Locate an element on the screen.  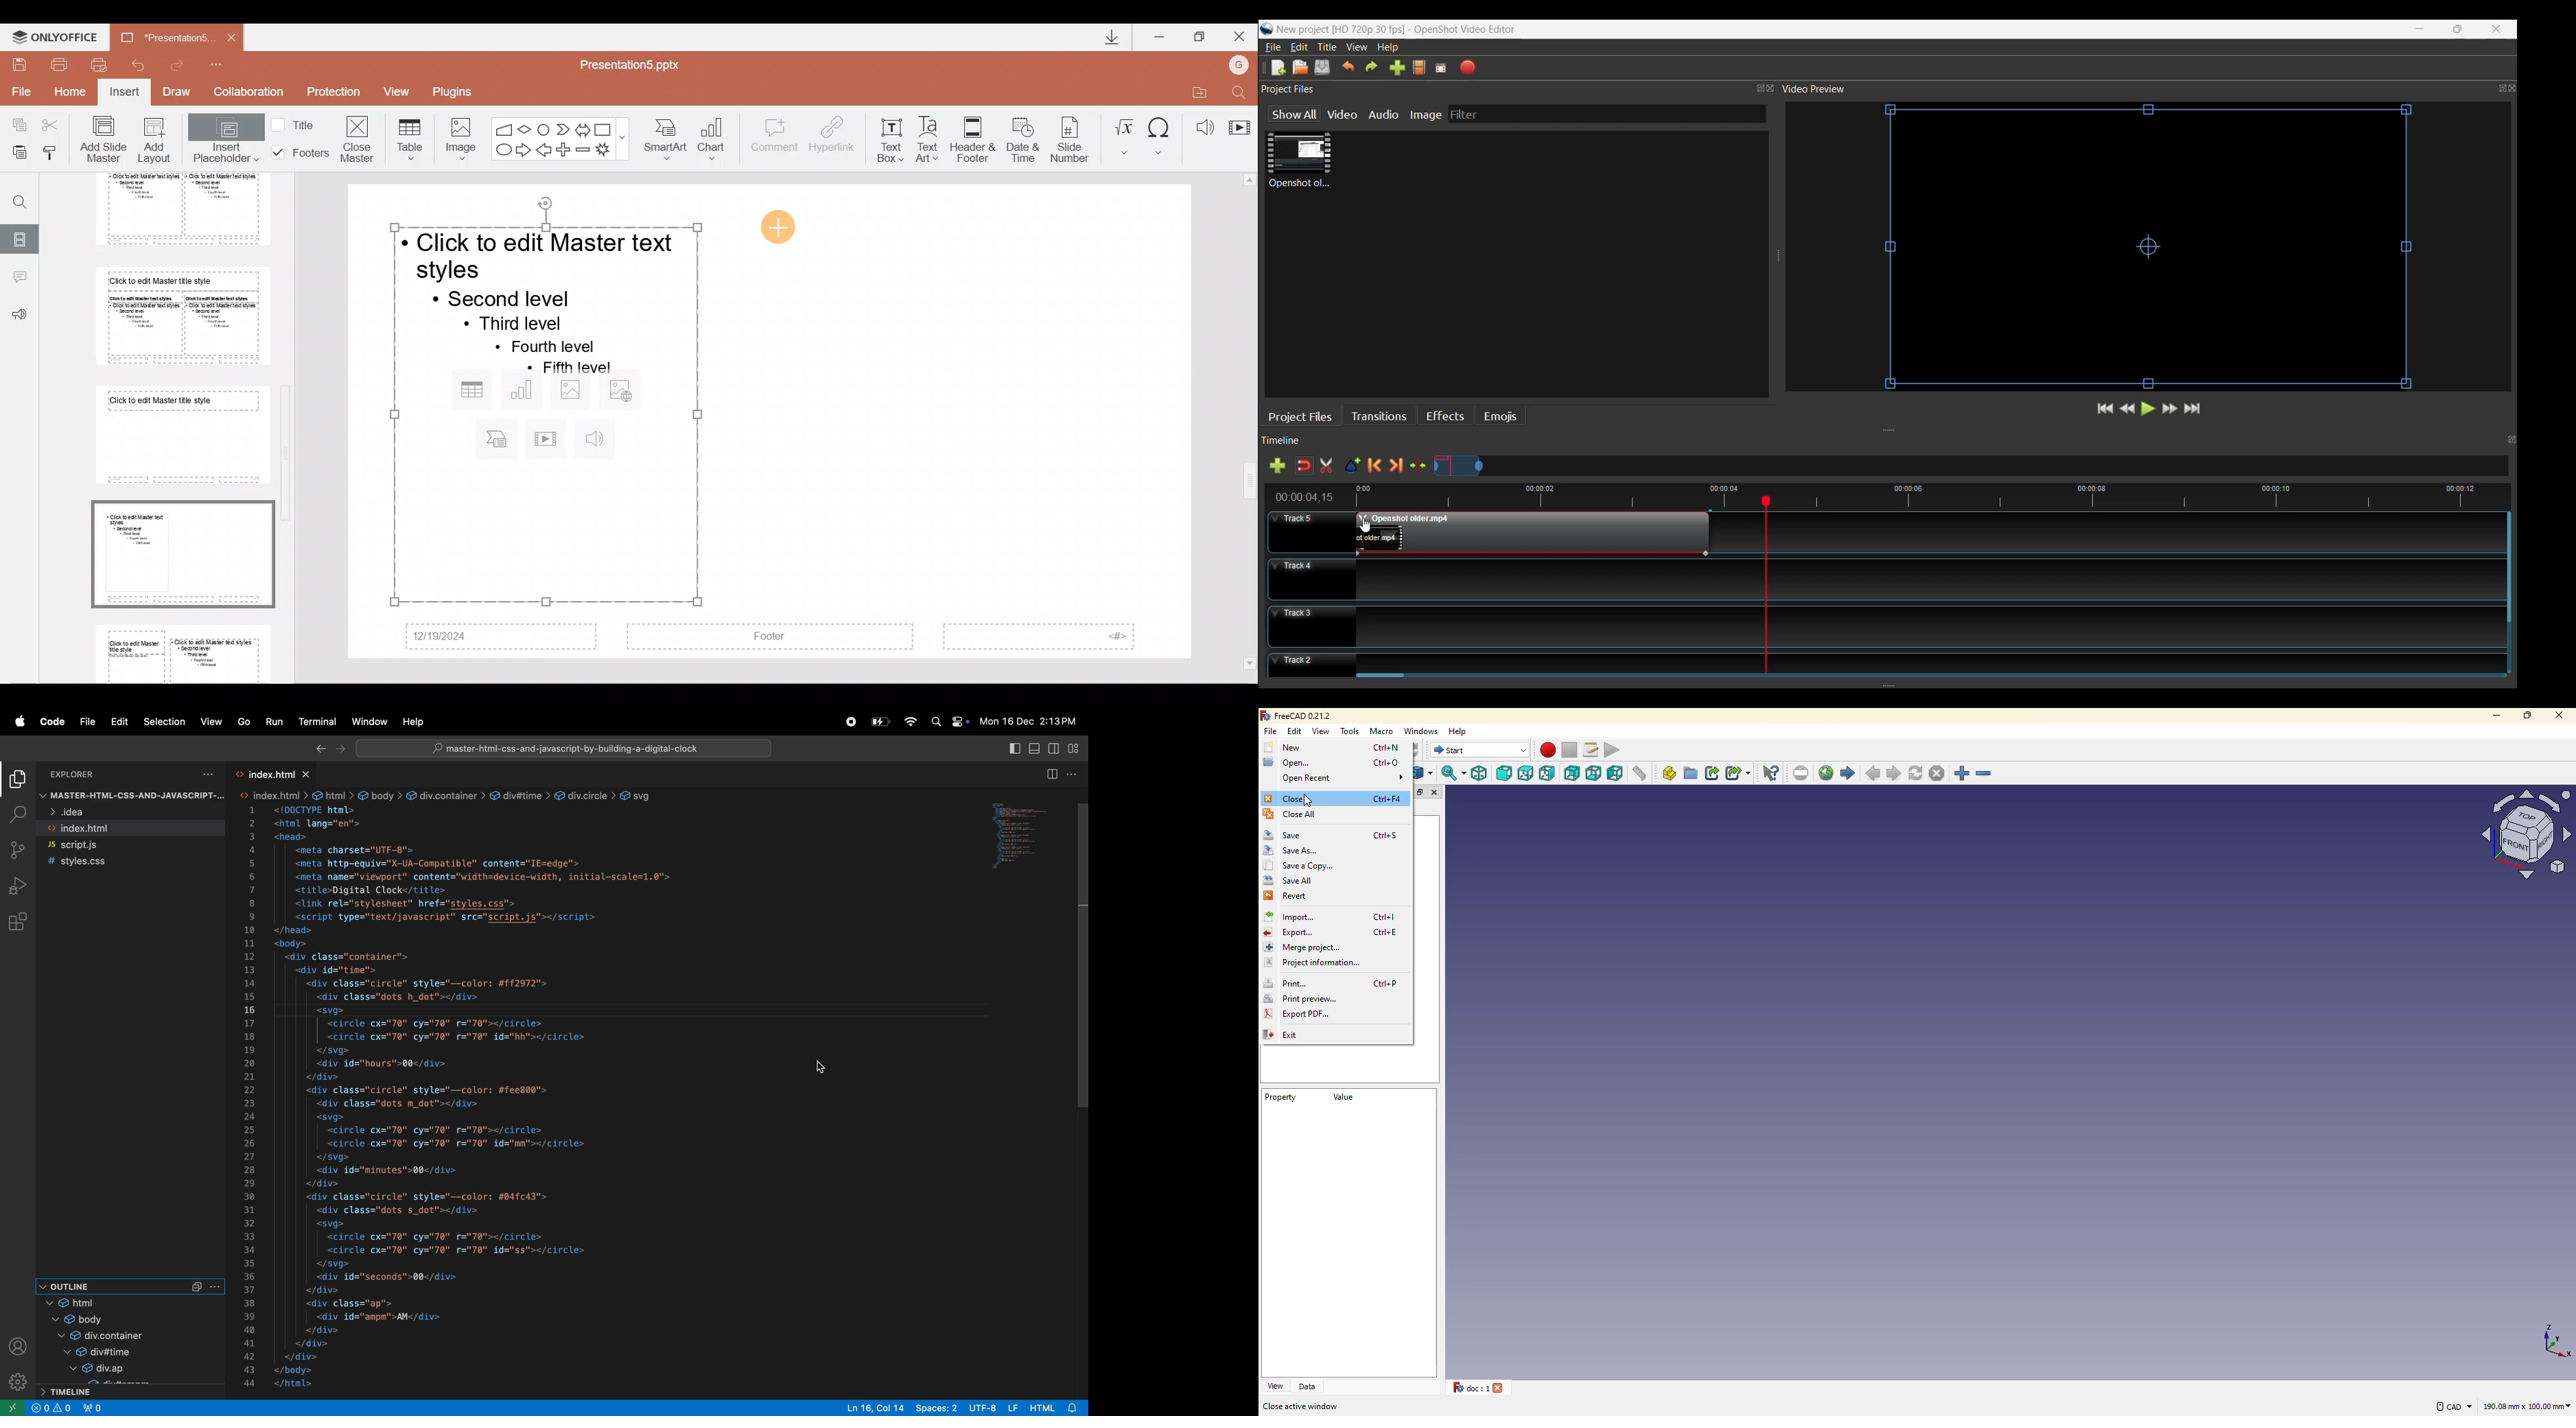
Find is located at coordinates (1241, 90).